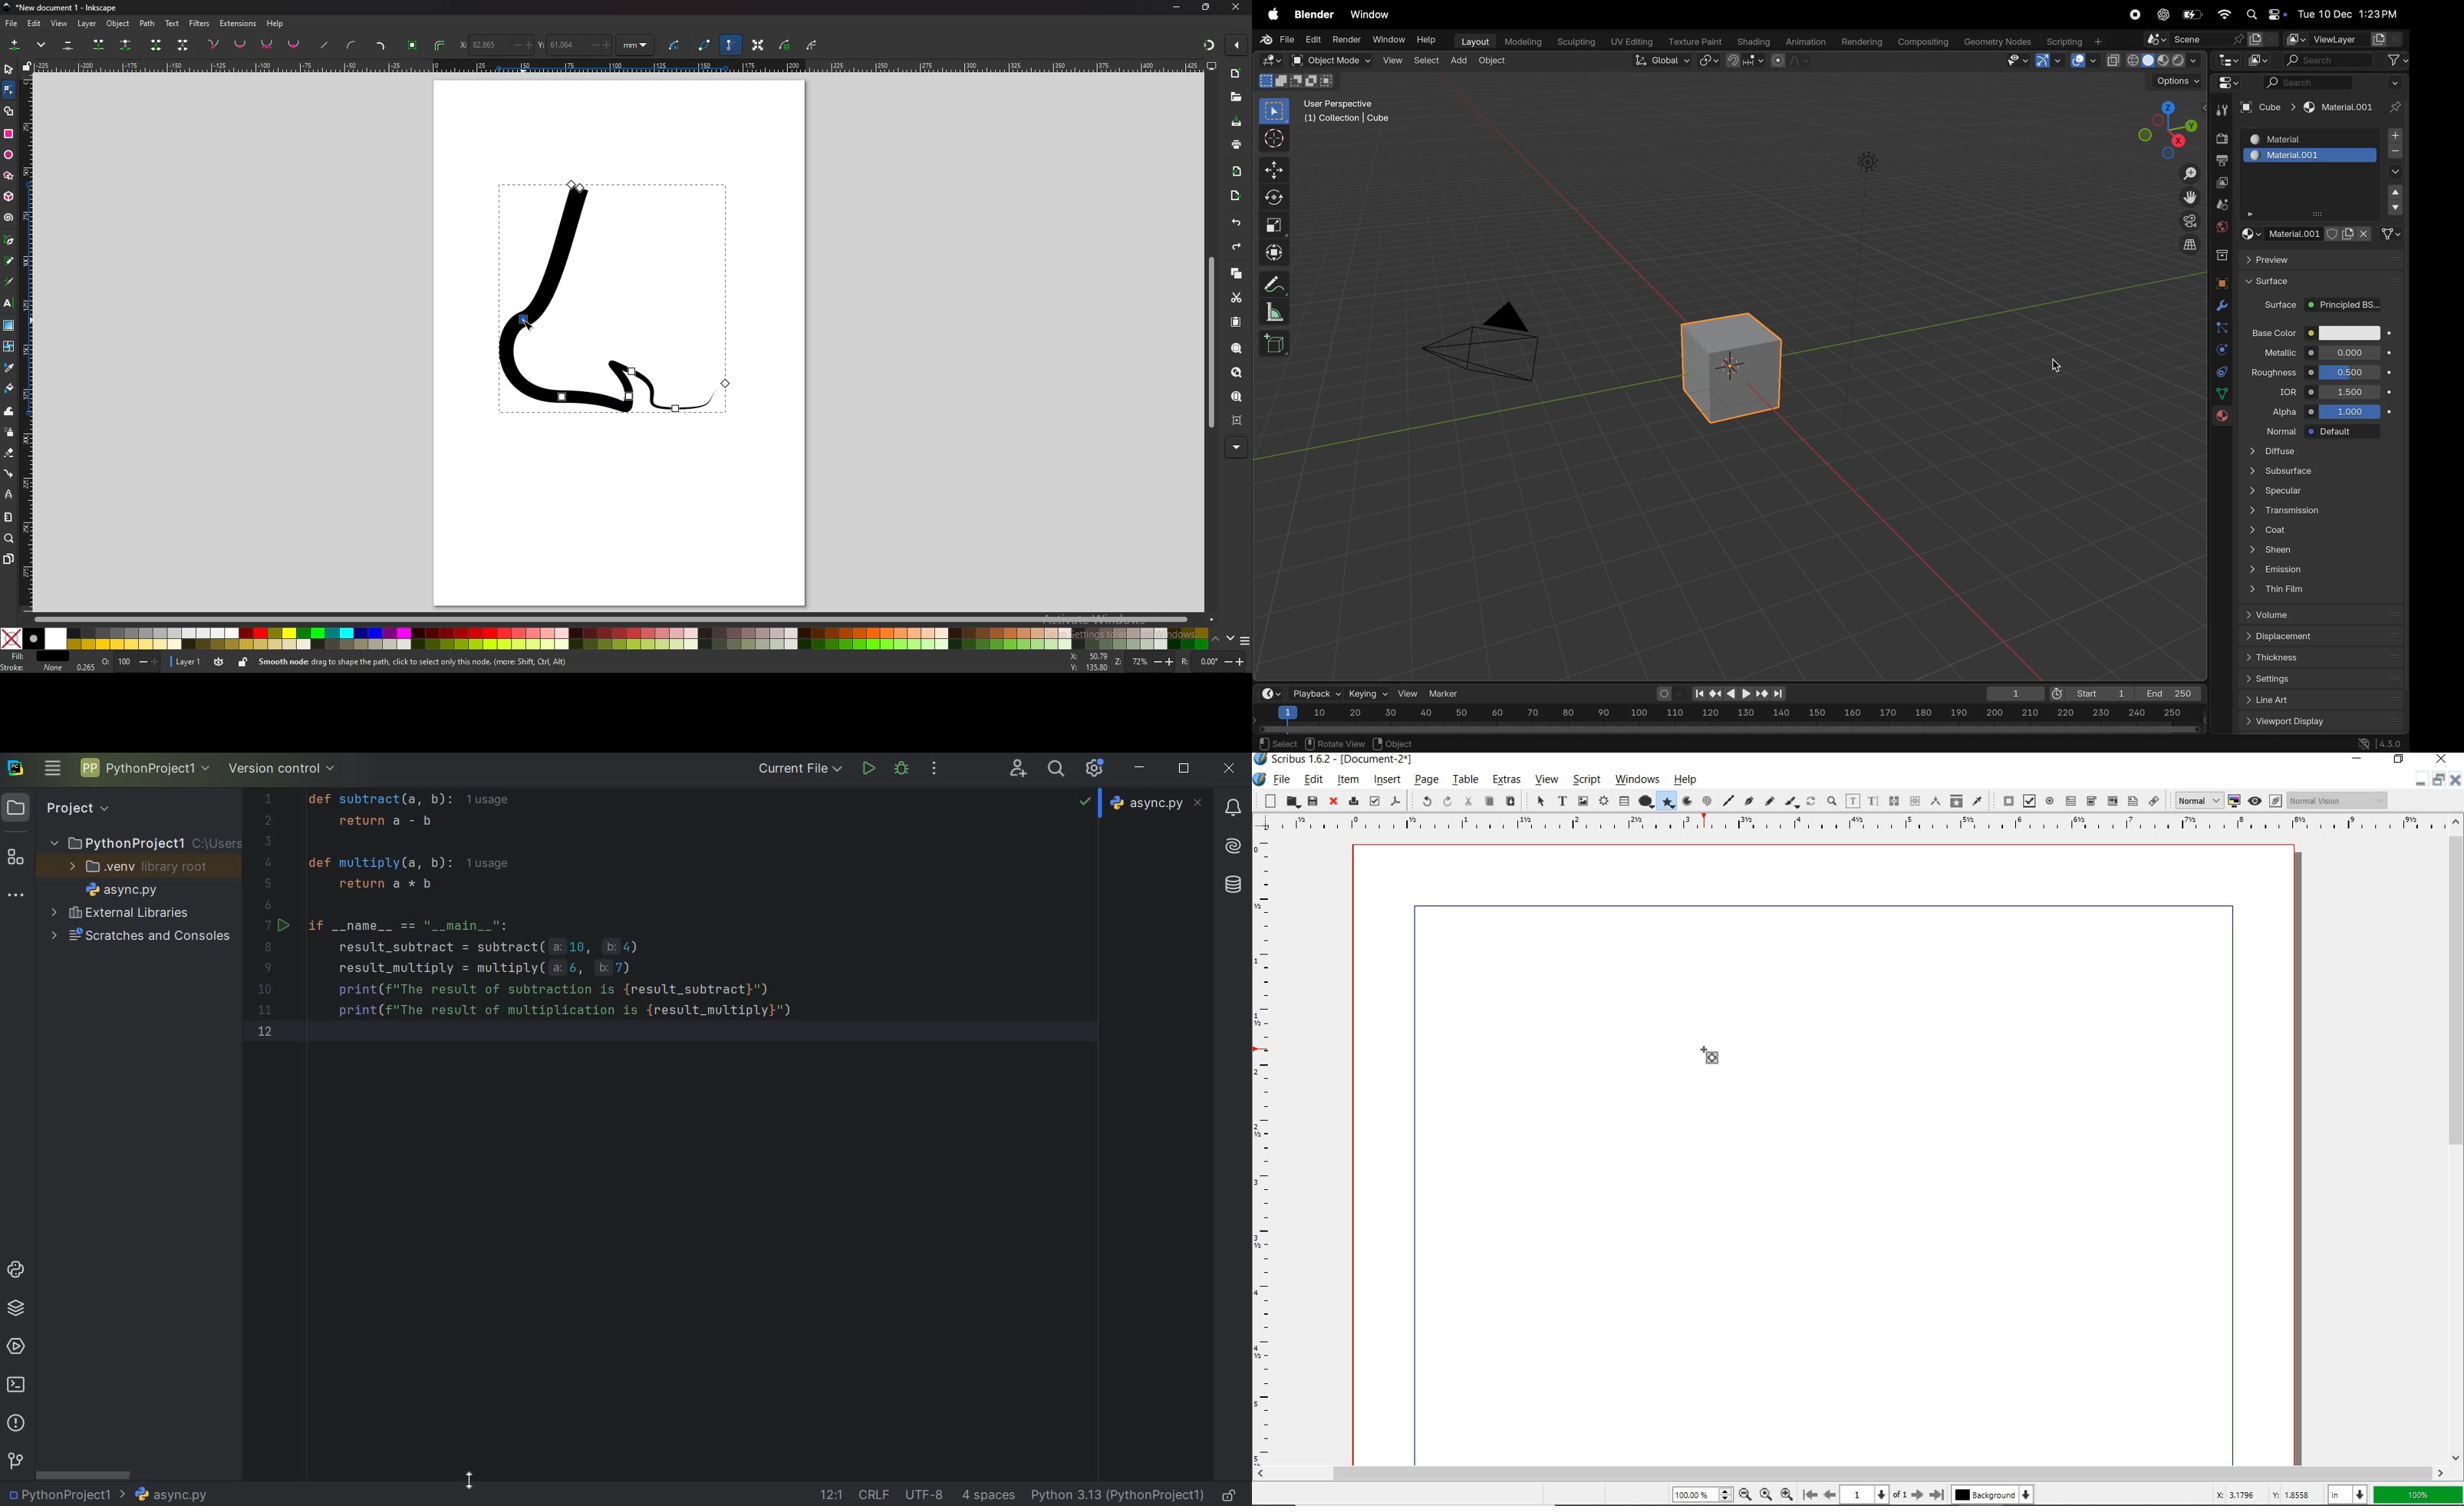  Describe the element at coordinates (1095, 769) in the screenshot. I see `ide and project settings` at that location.